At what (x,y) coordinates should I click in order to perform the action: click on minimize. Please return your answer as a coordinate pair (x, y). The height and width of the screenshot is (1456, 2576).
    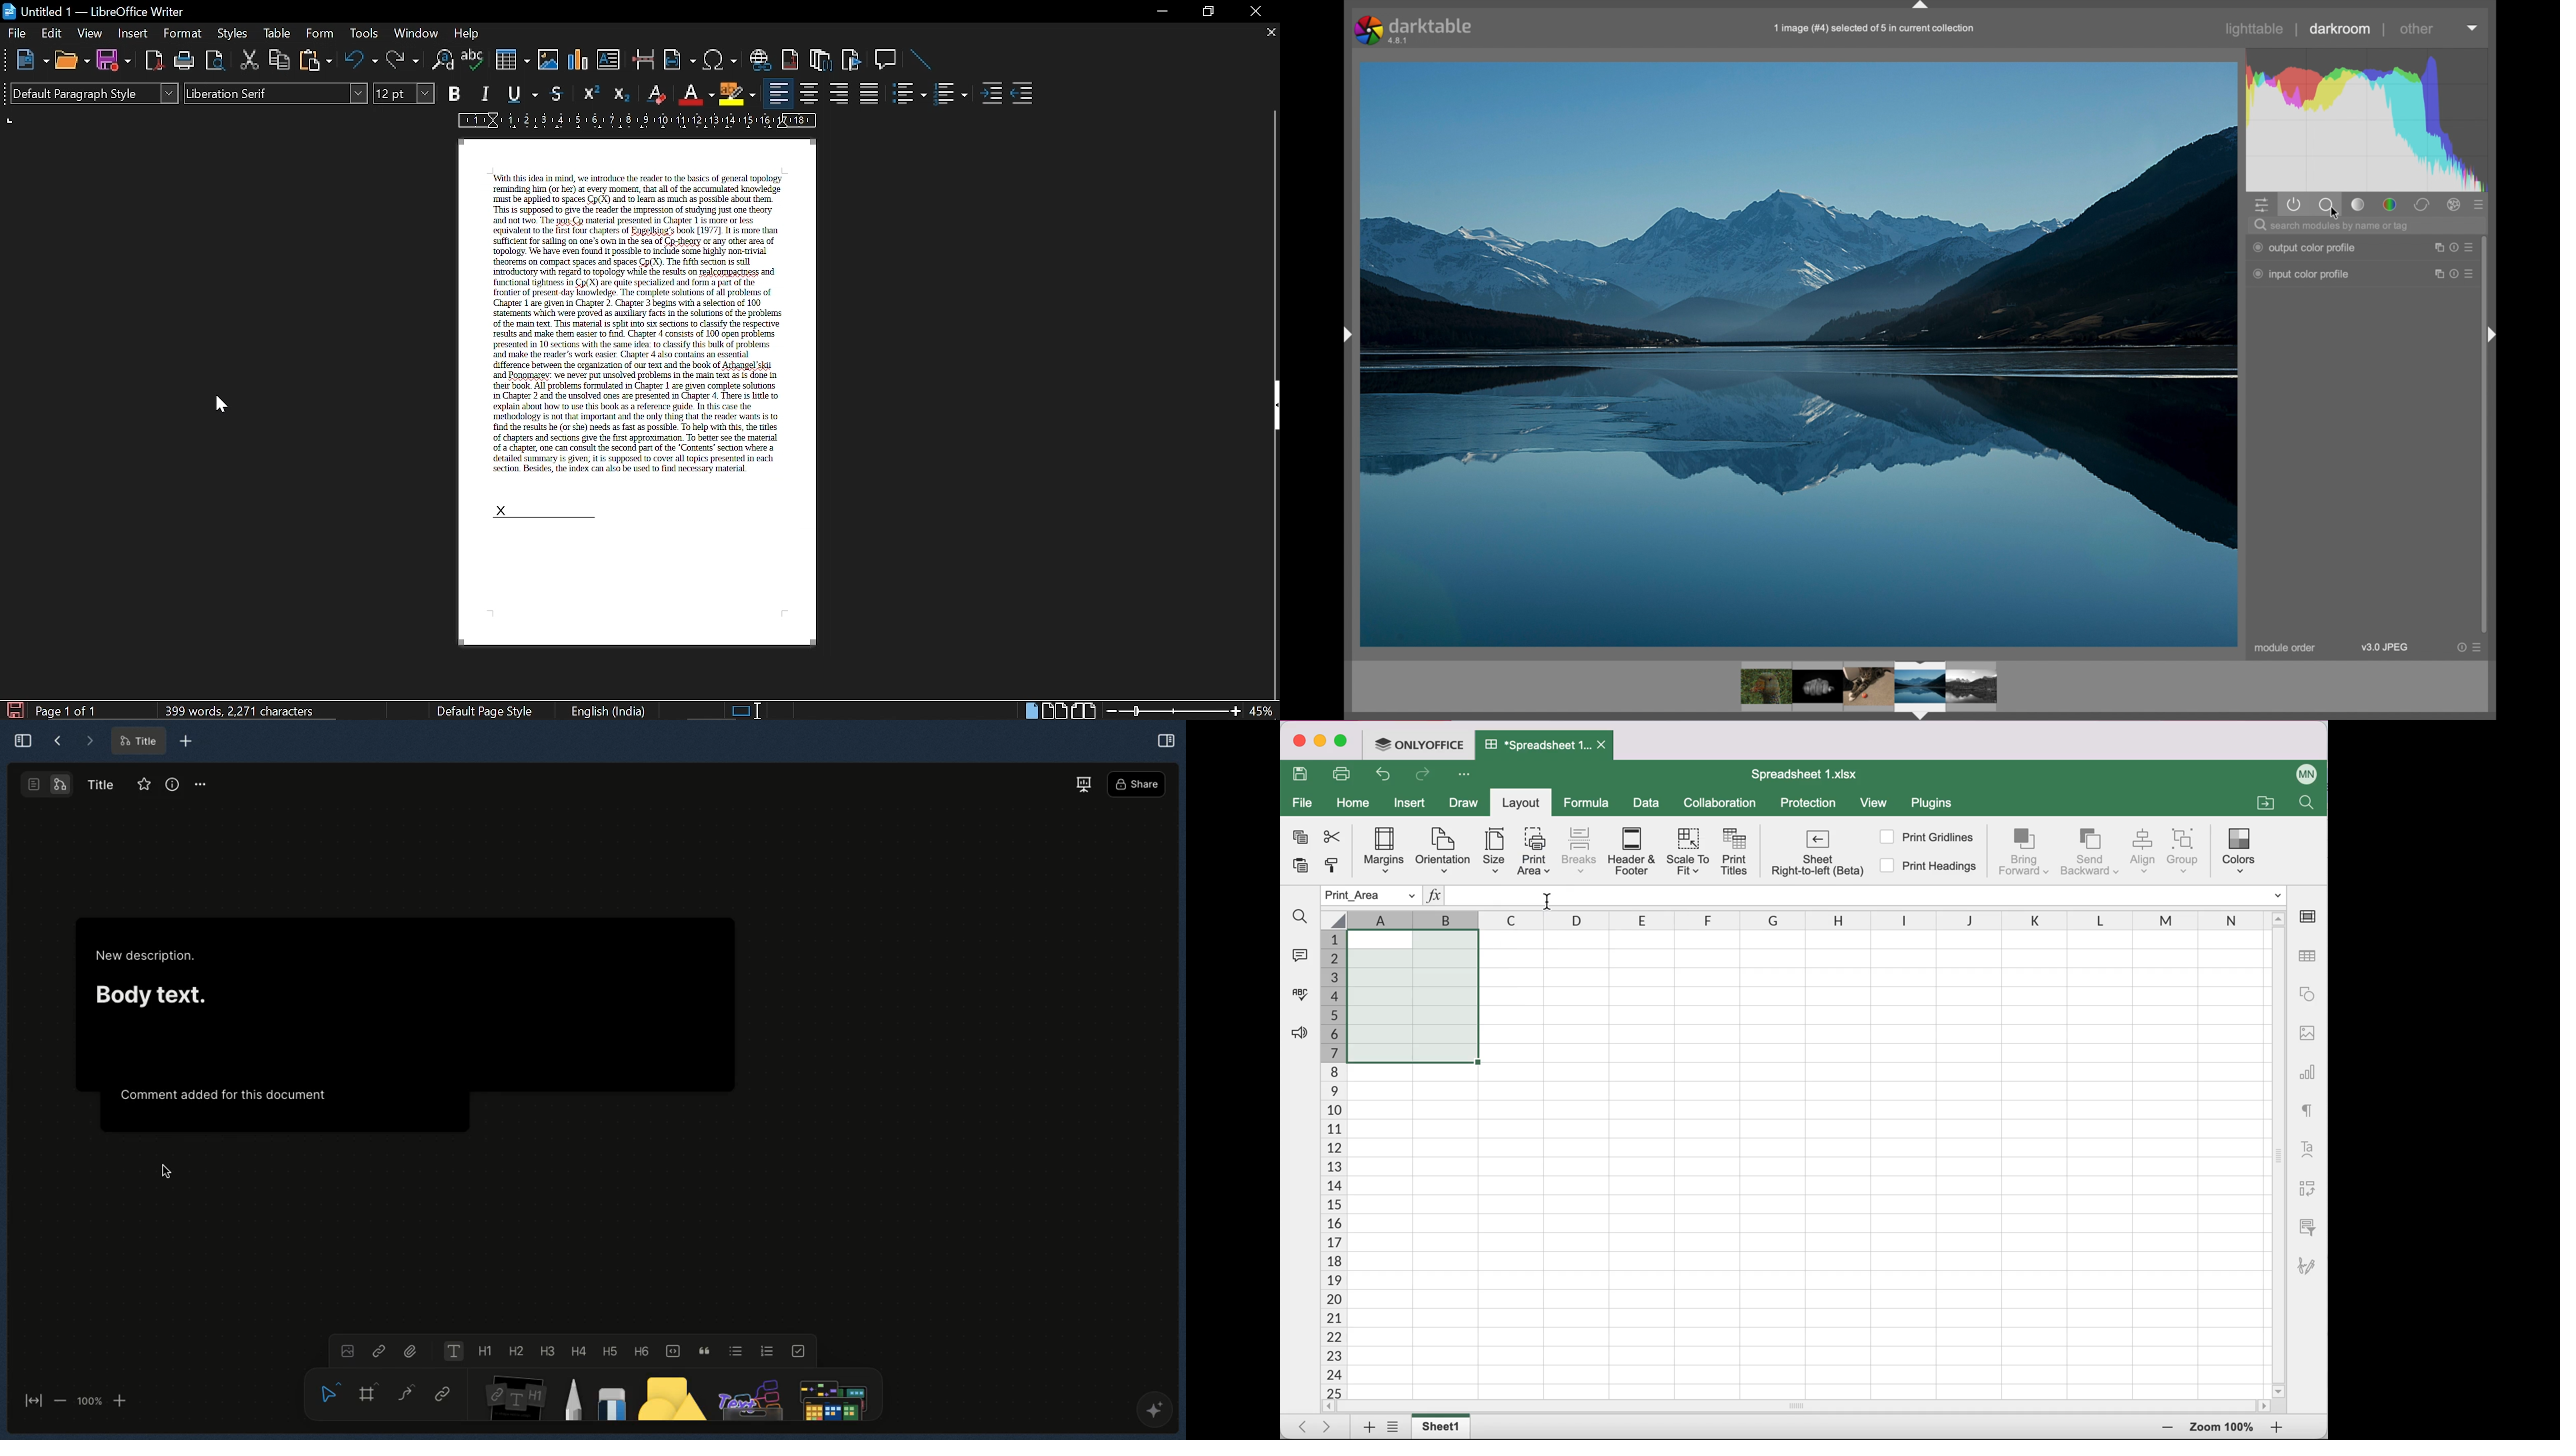
    Looking at the image, I should click on (1320, 742).